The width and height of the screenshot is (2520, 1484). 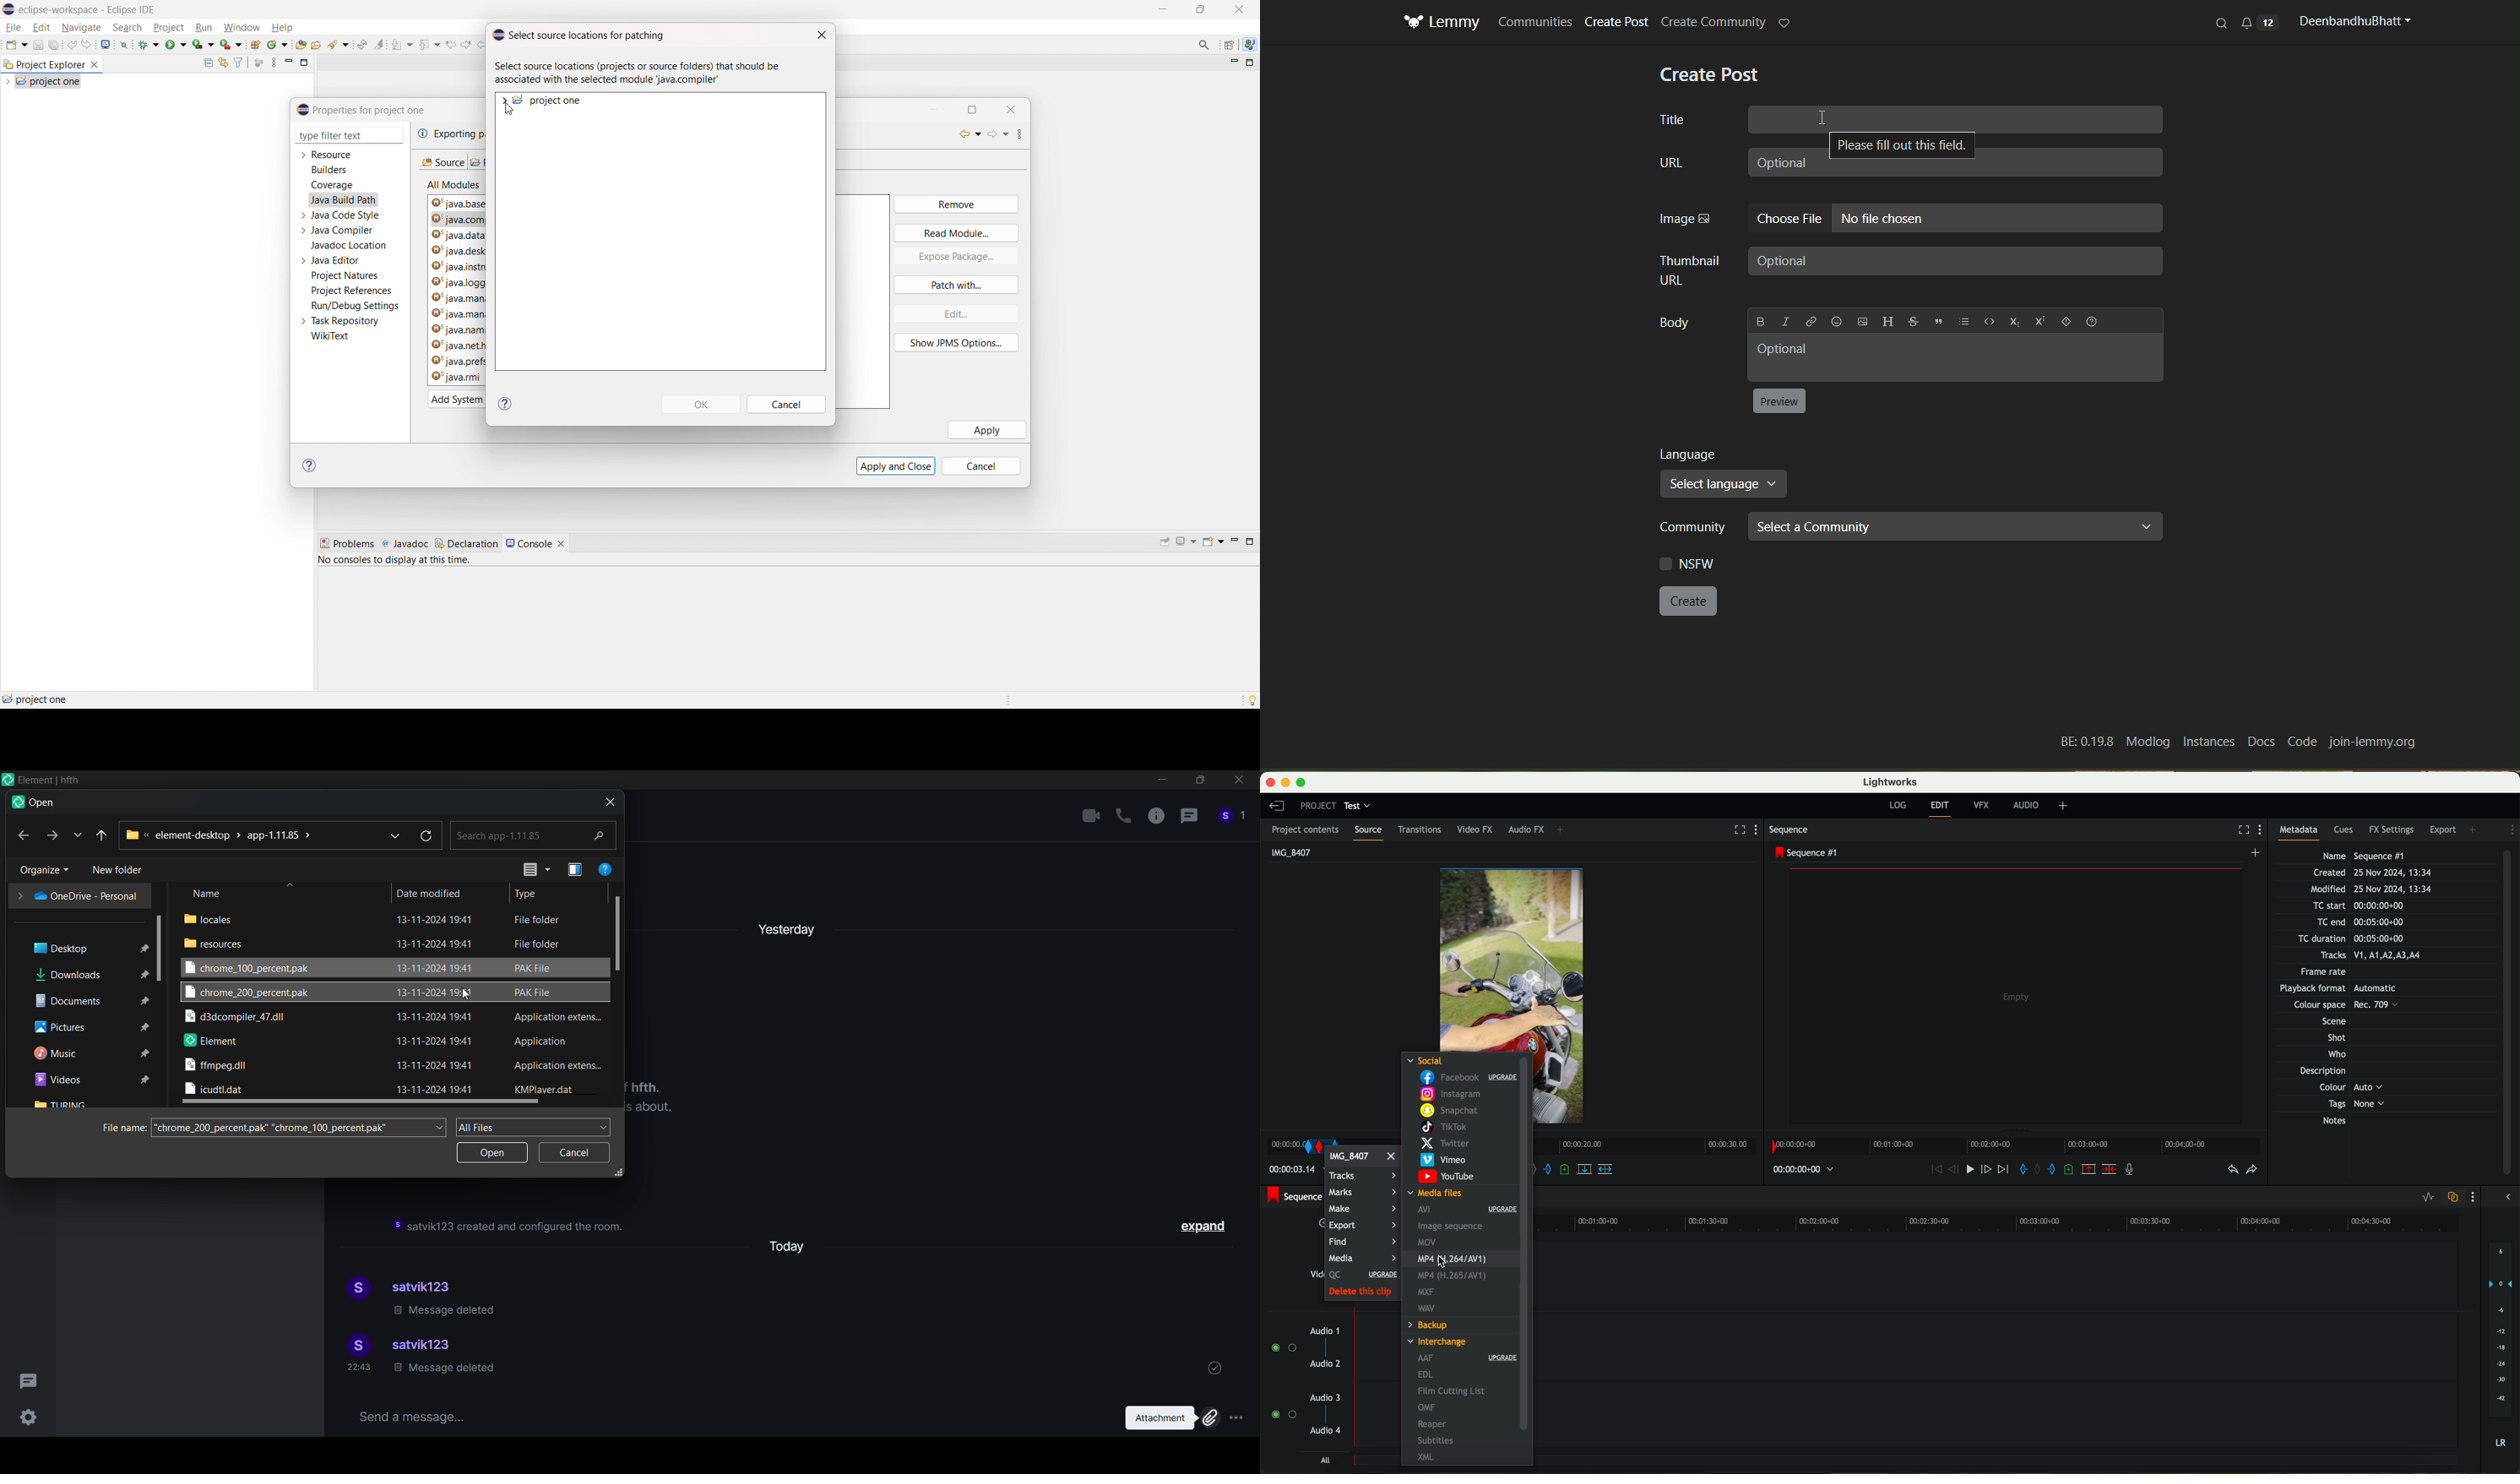 I want to click on audio 4, so click(x=1326, y=1433).